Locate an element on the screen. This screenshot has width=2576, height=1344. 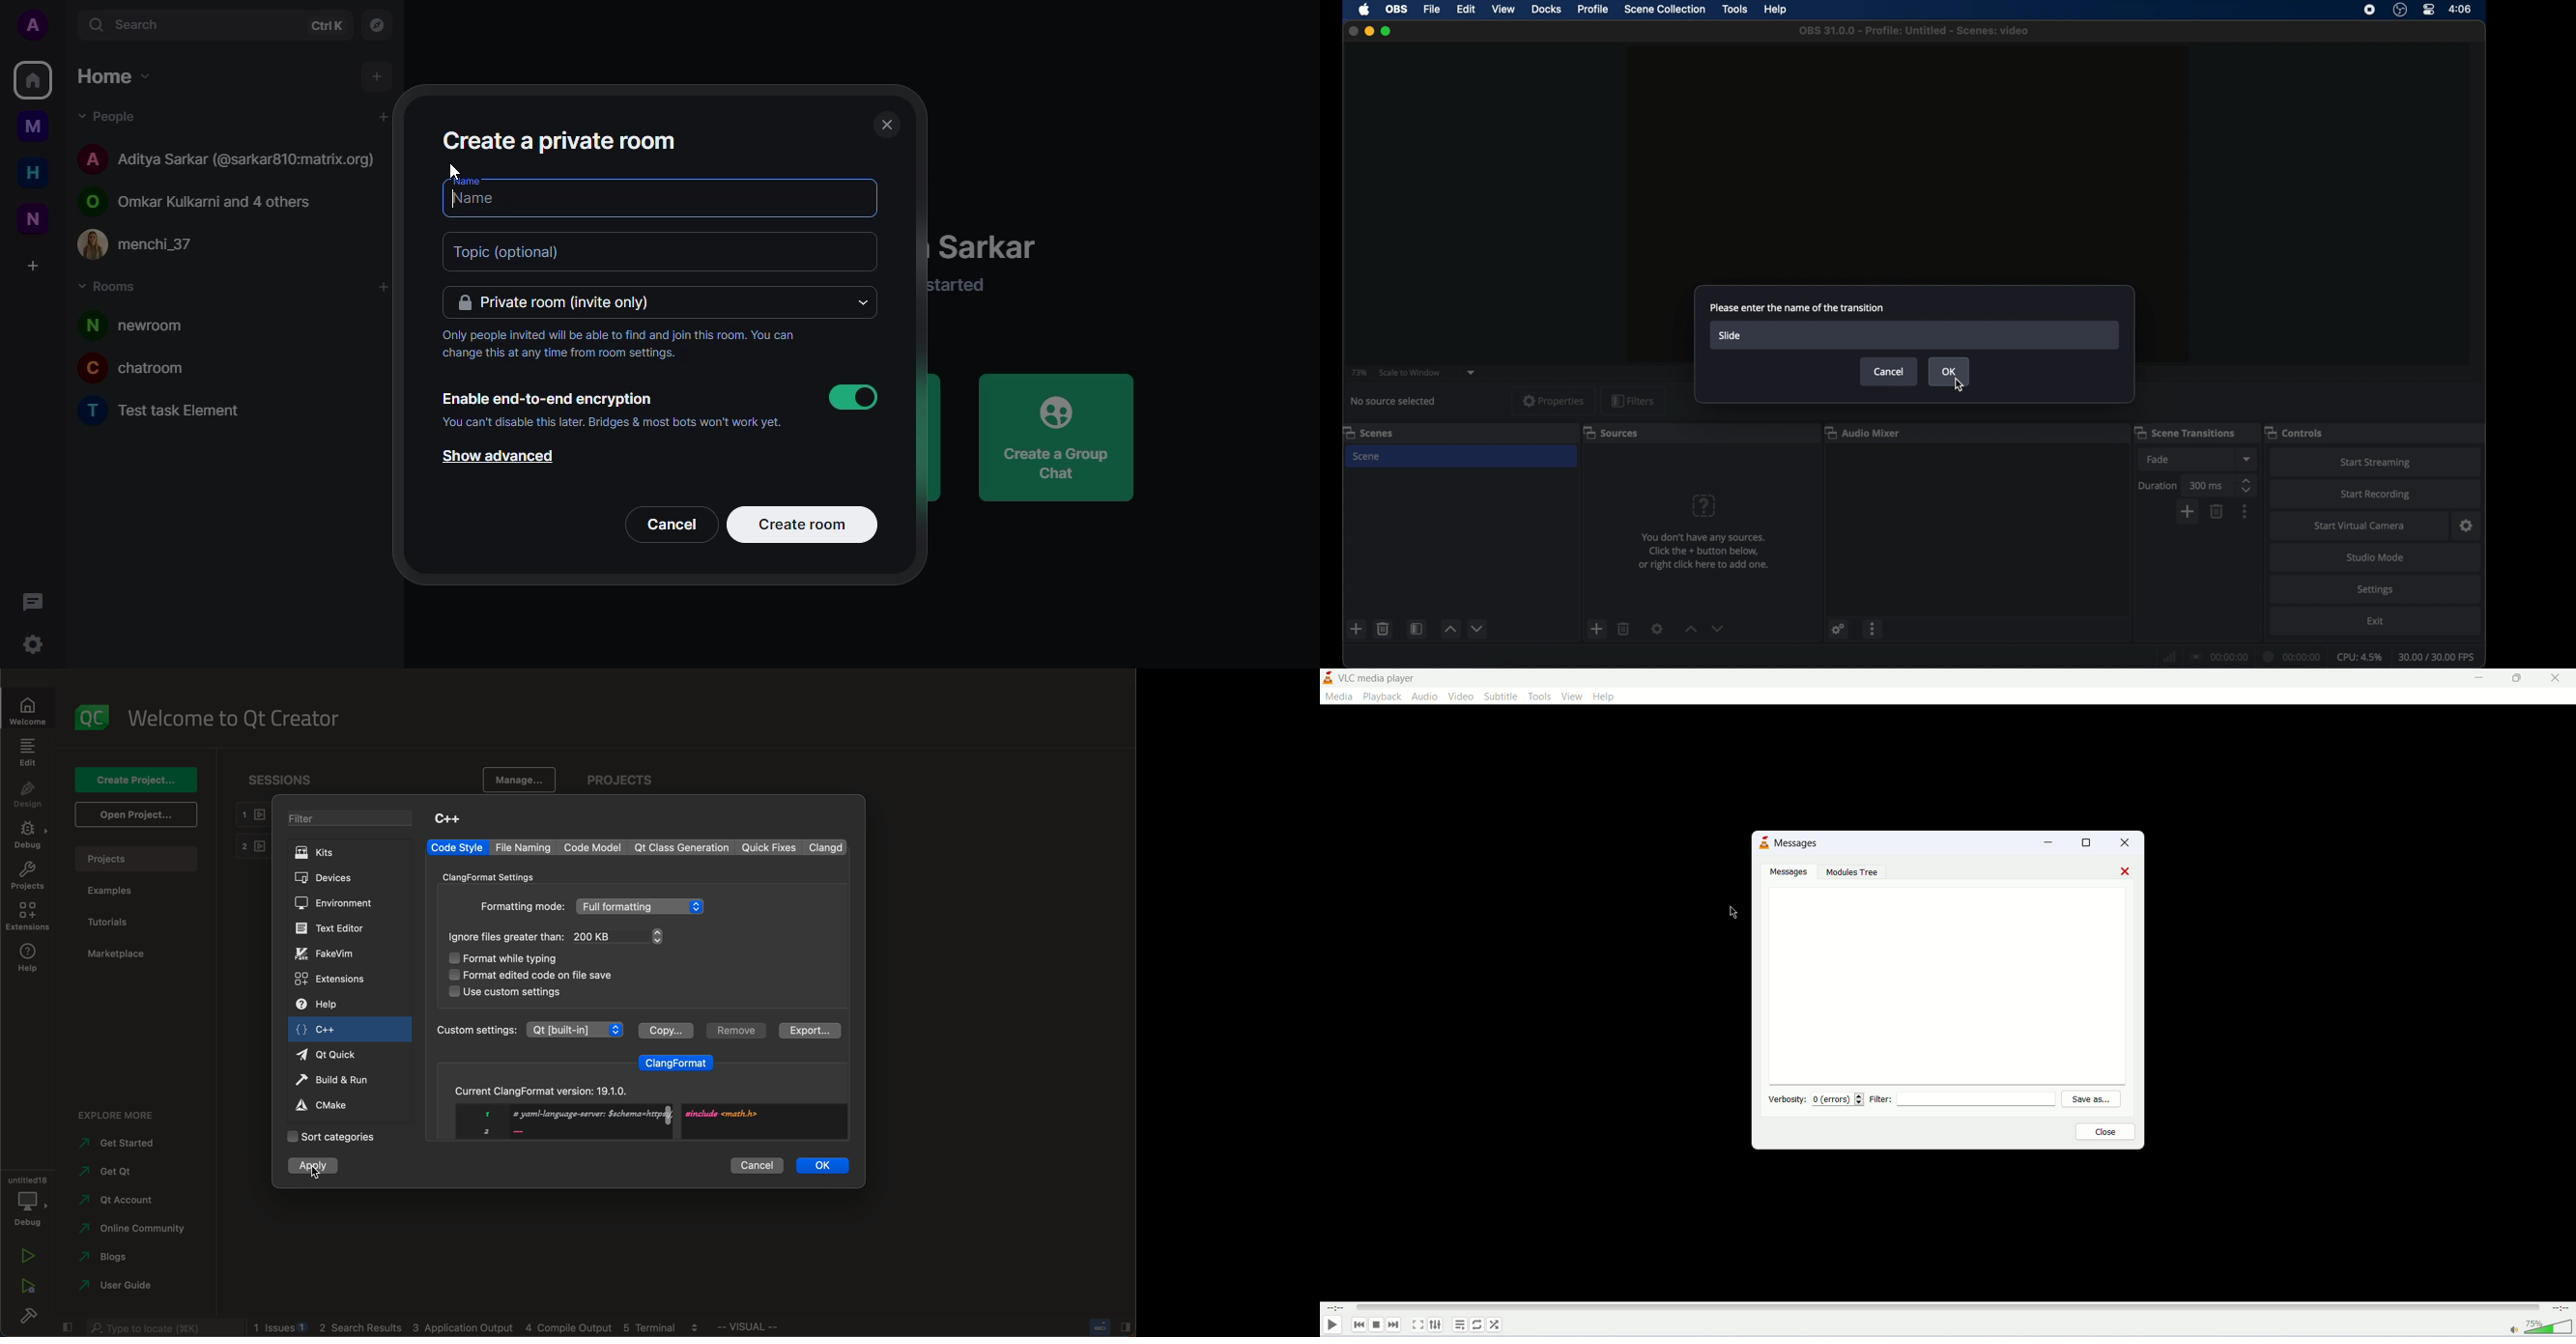
fps is located at coordinates (2438, 657).